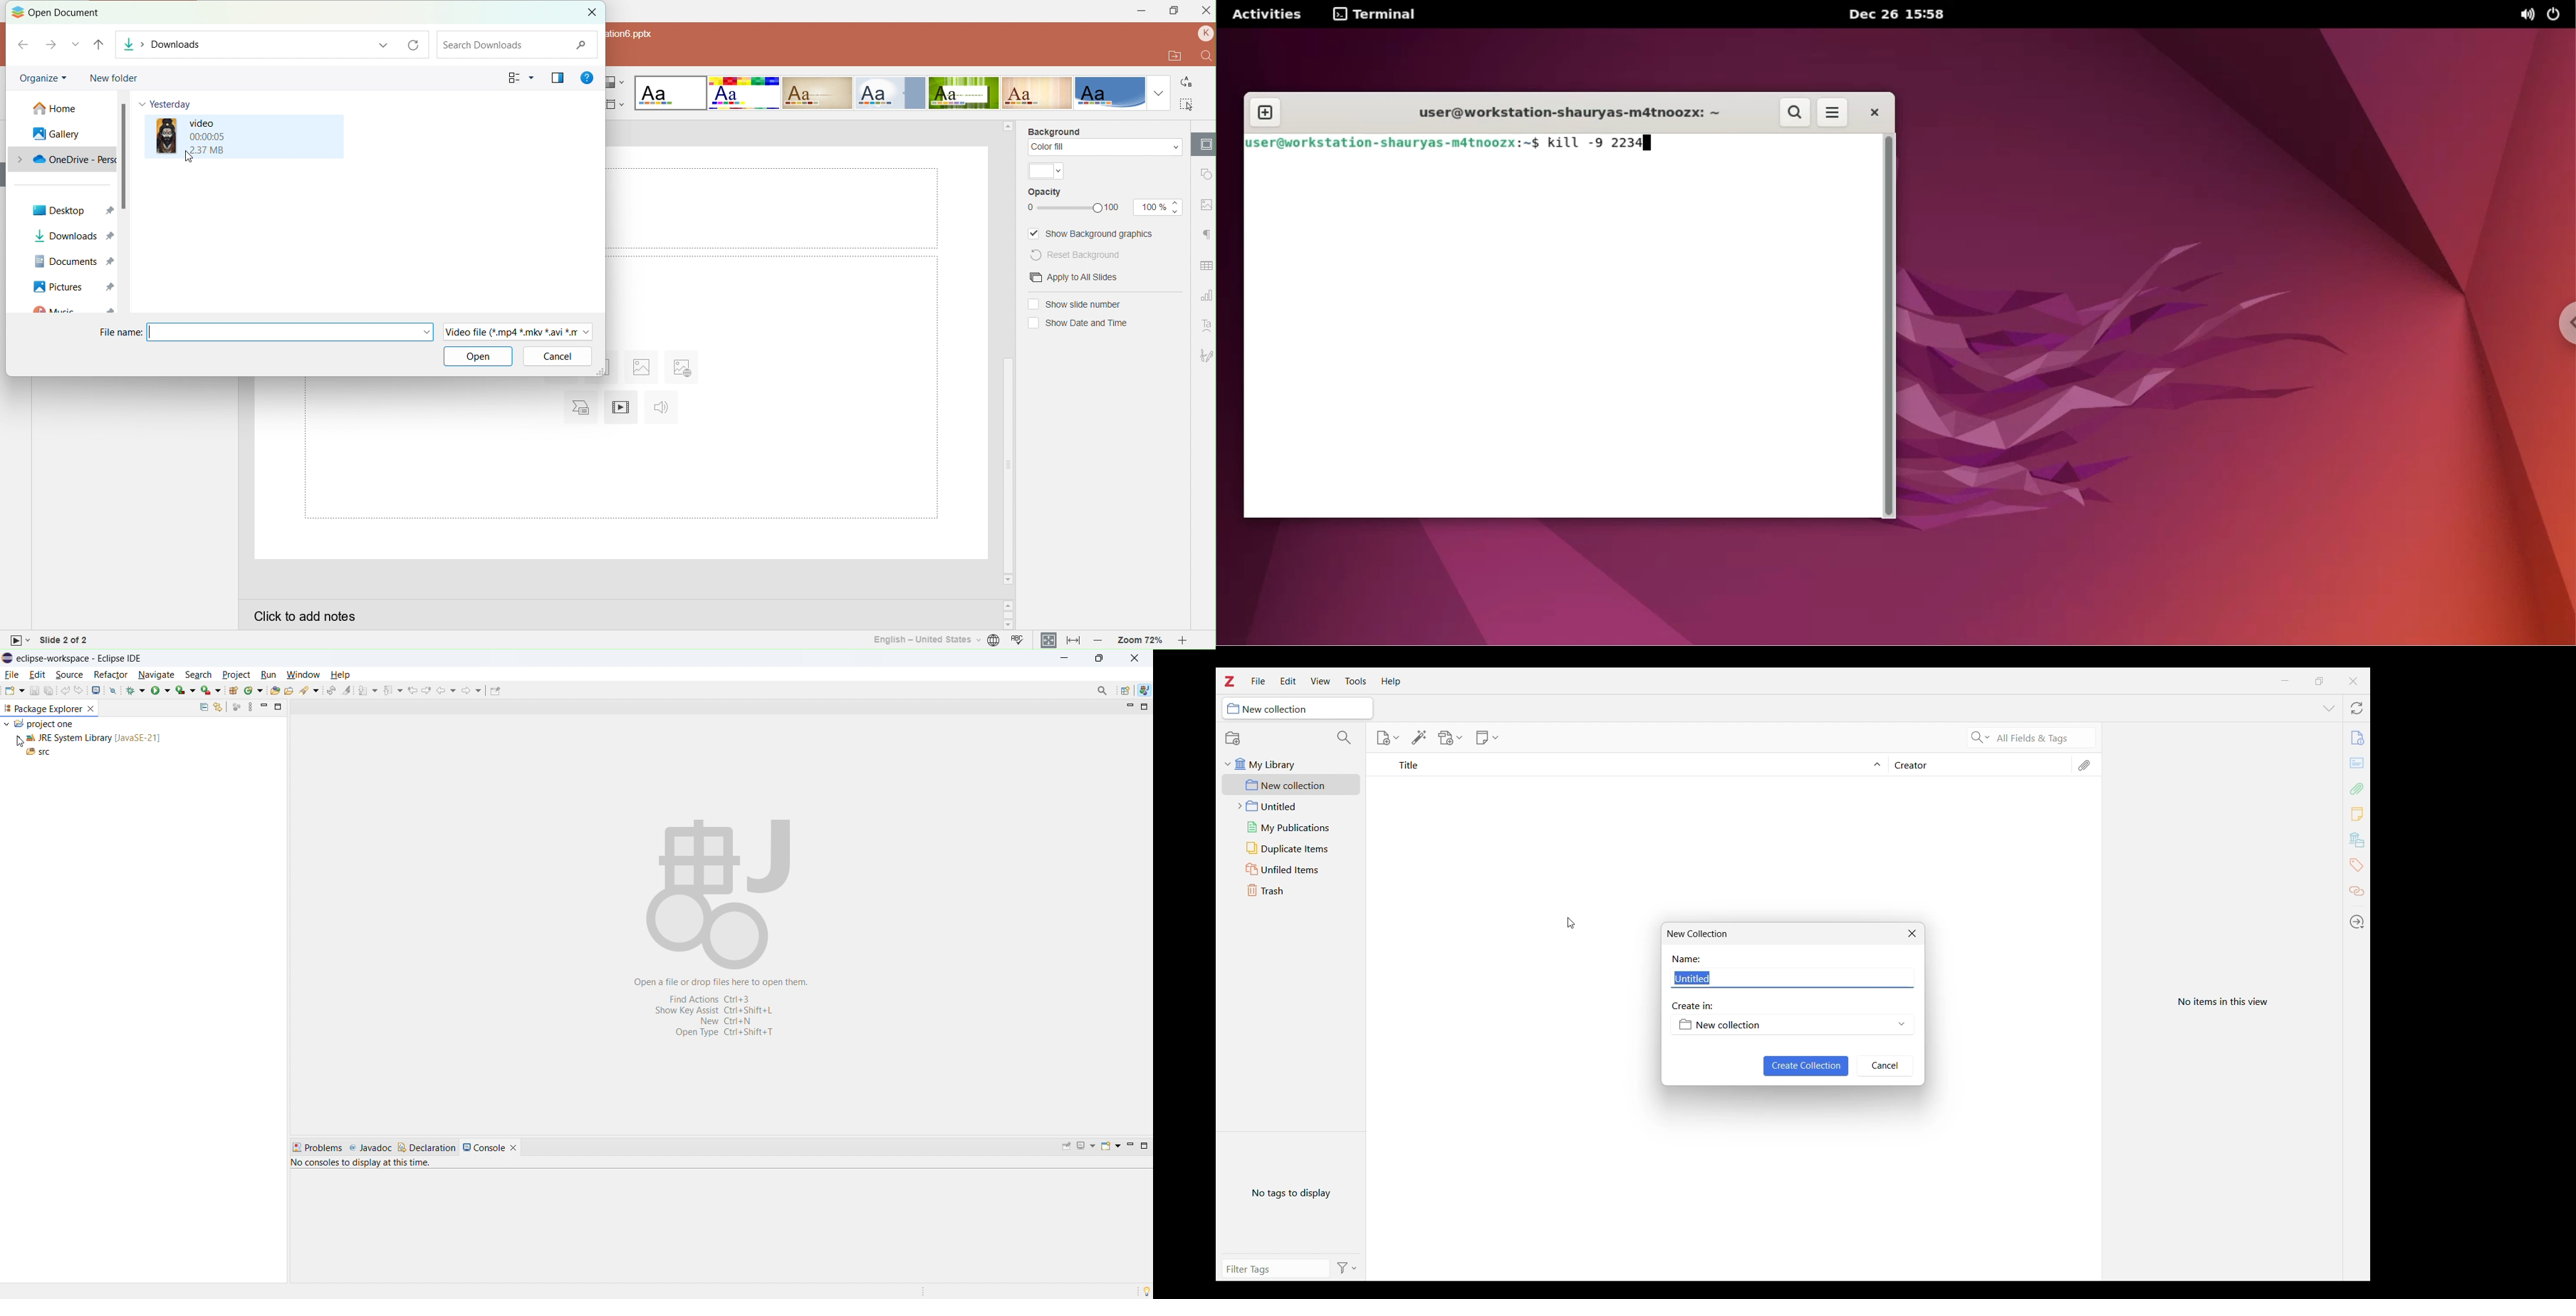 This screenshot has width=2576, height=1316. I want to click on Cancel, so click(556, 357).